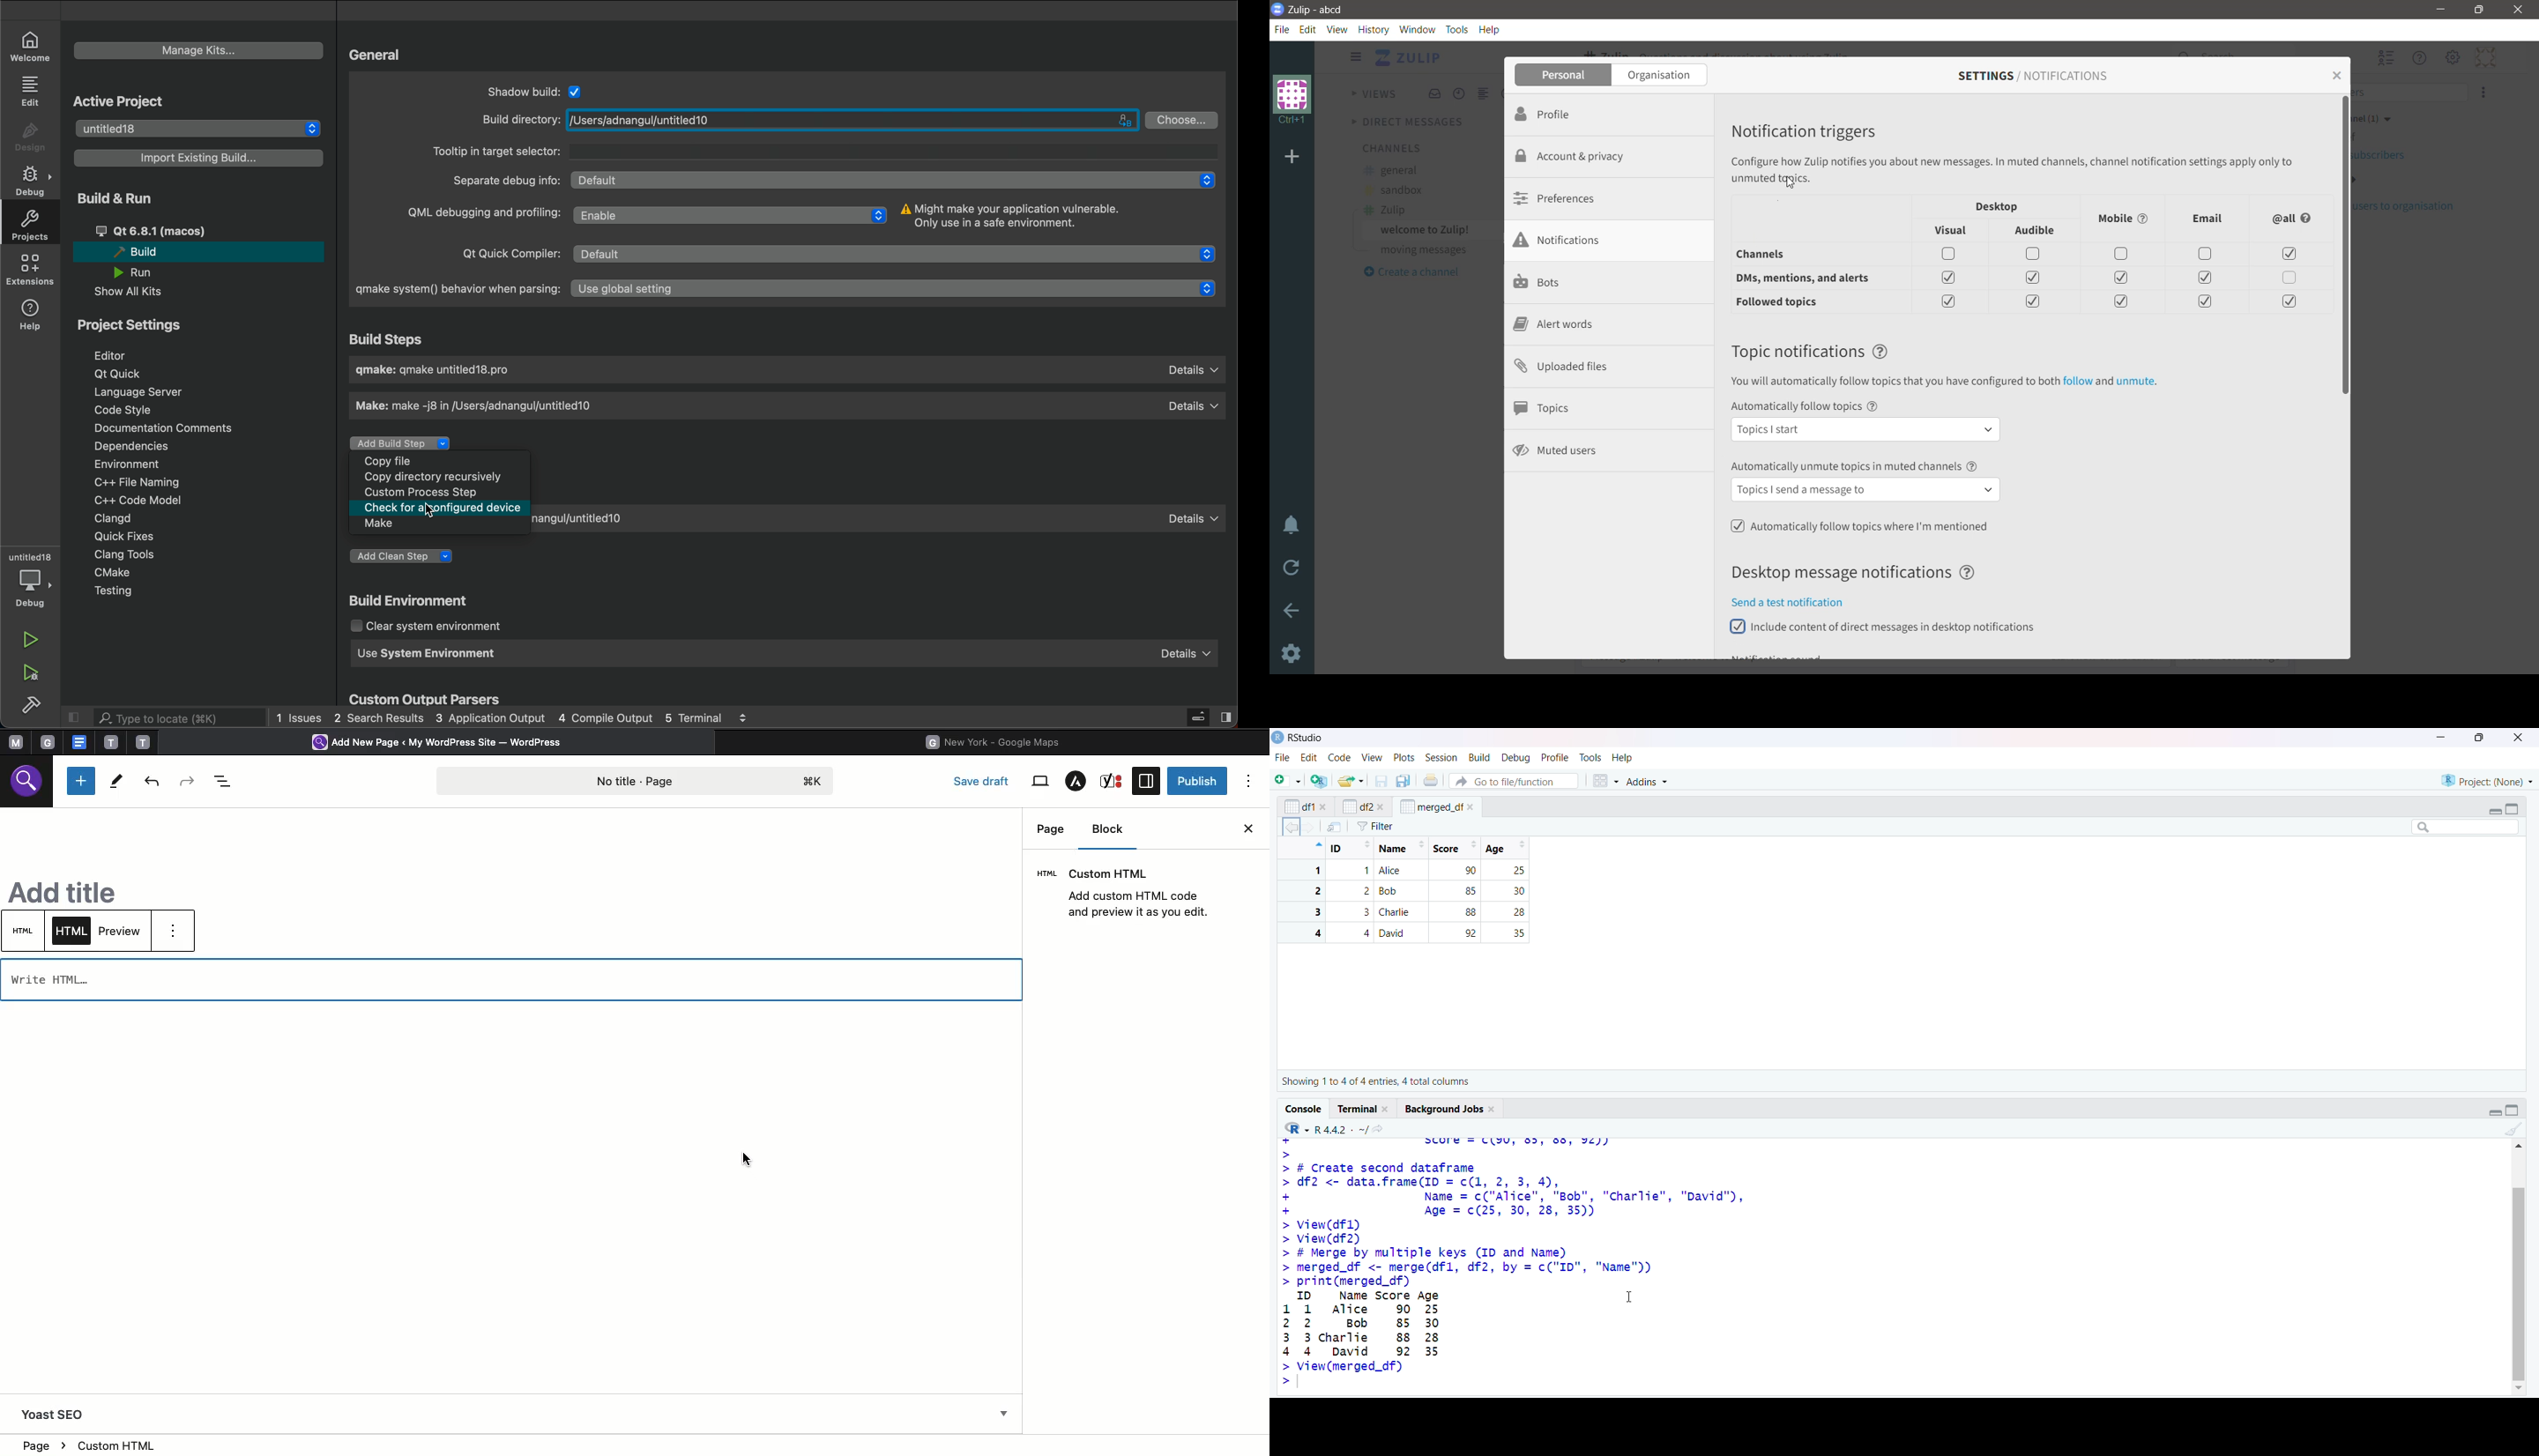 The width and height of the screenshot is (2548, 1456). What do you see at coordinates (1661, 75) in the screenshot?
I see `Organisation` at bounding box center [1661, 75].